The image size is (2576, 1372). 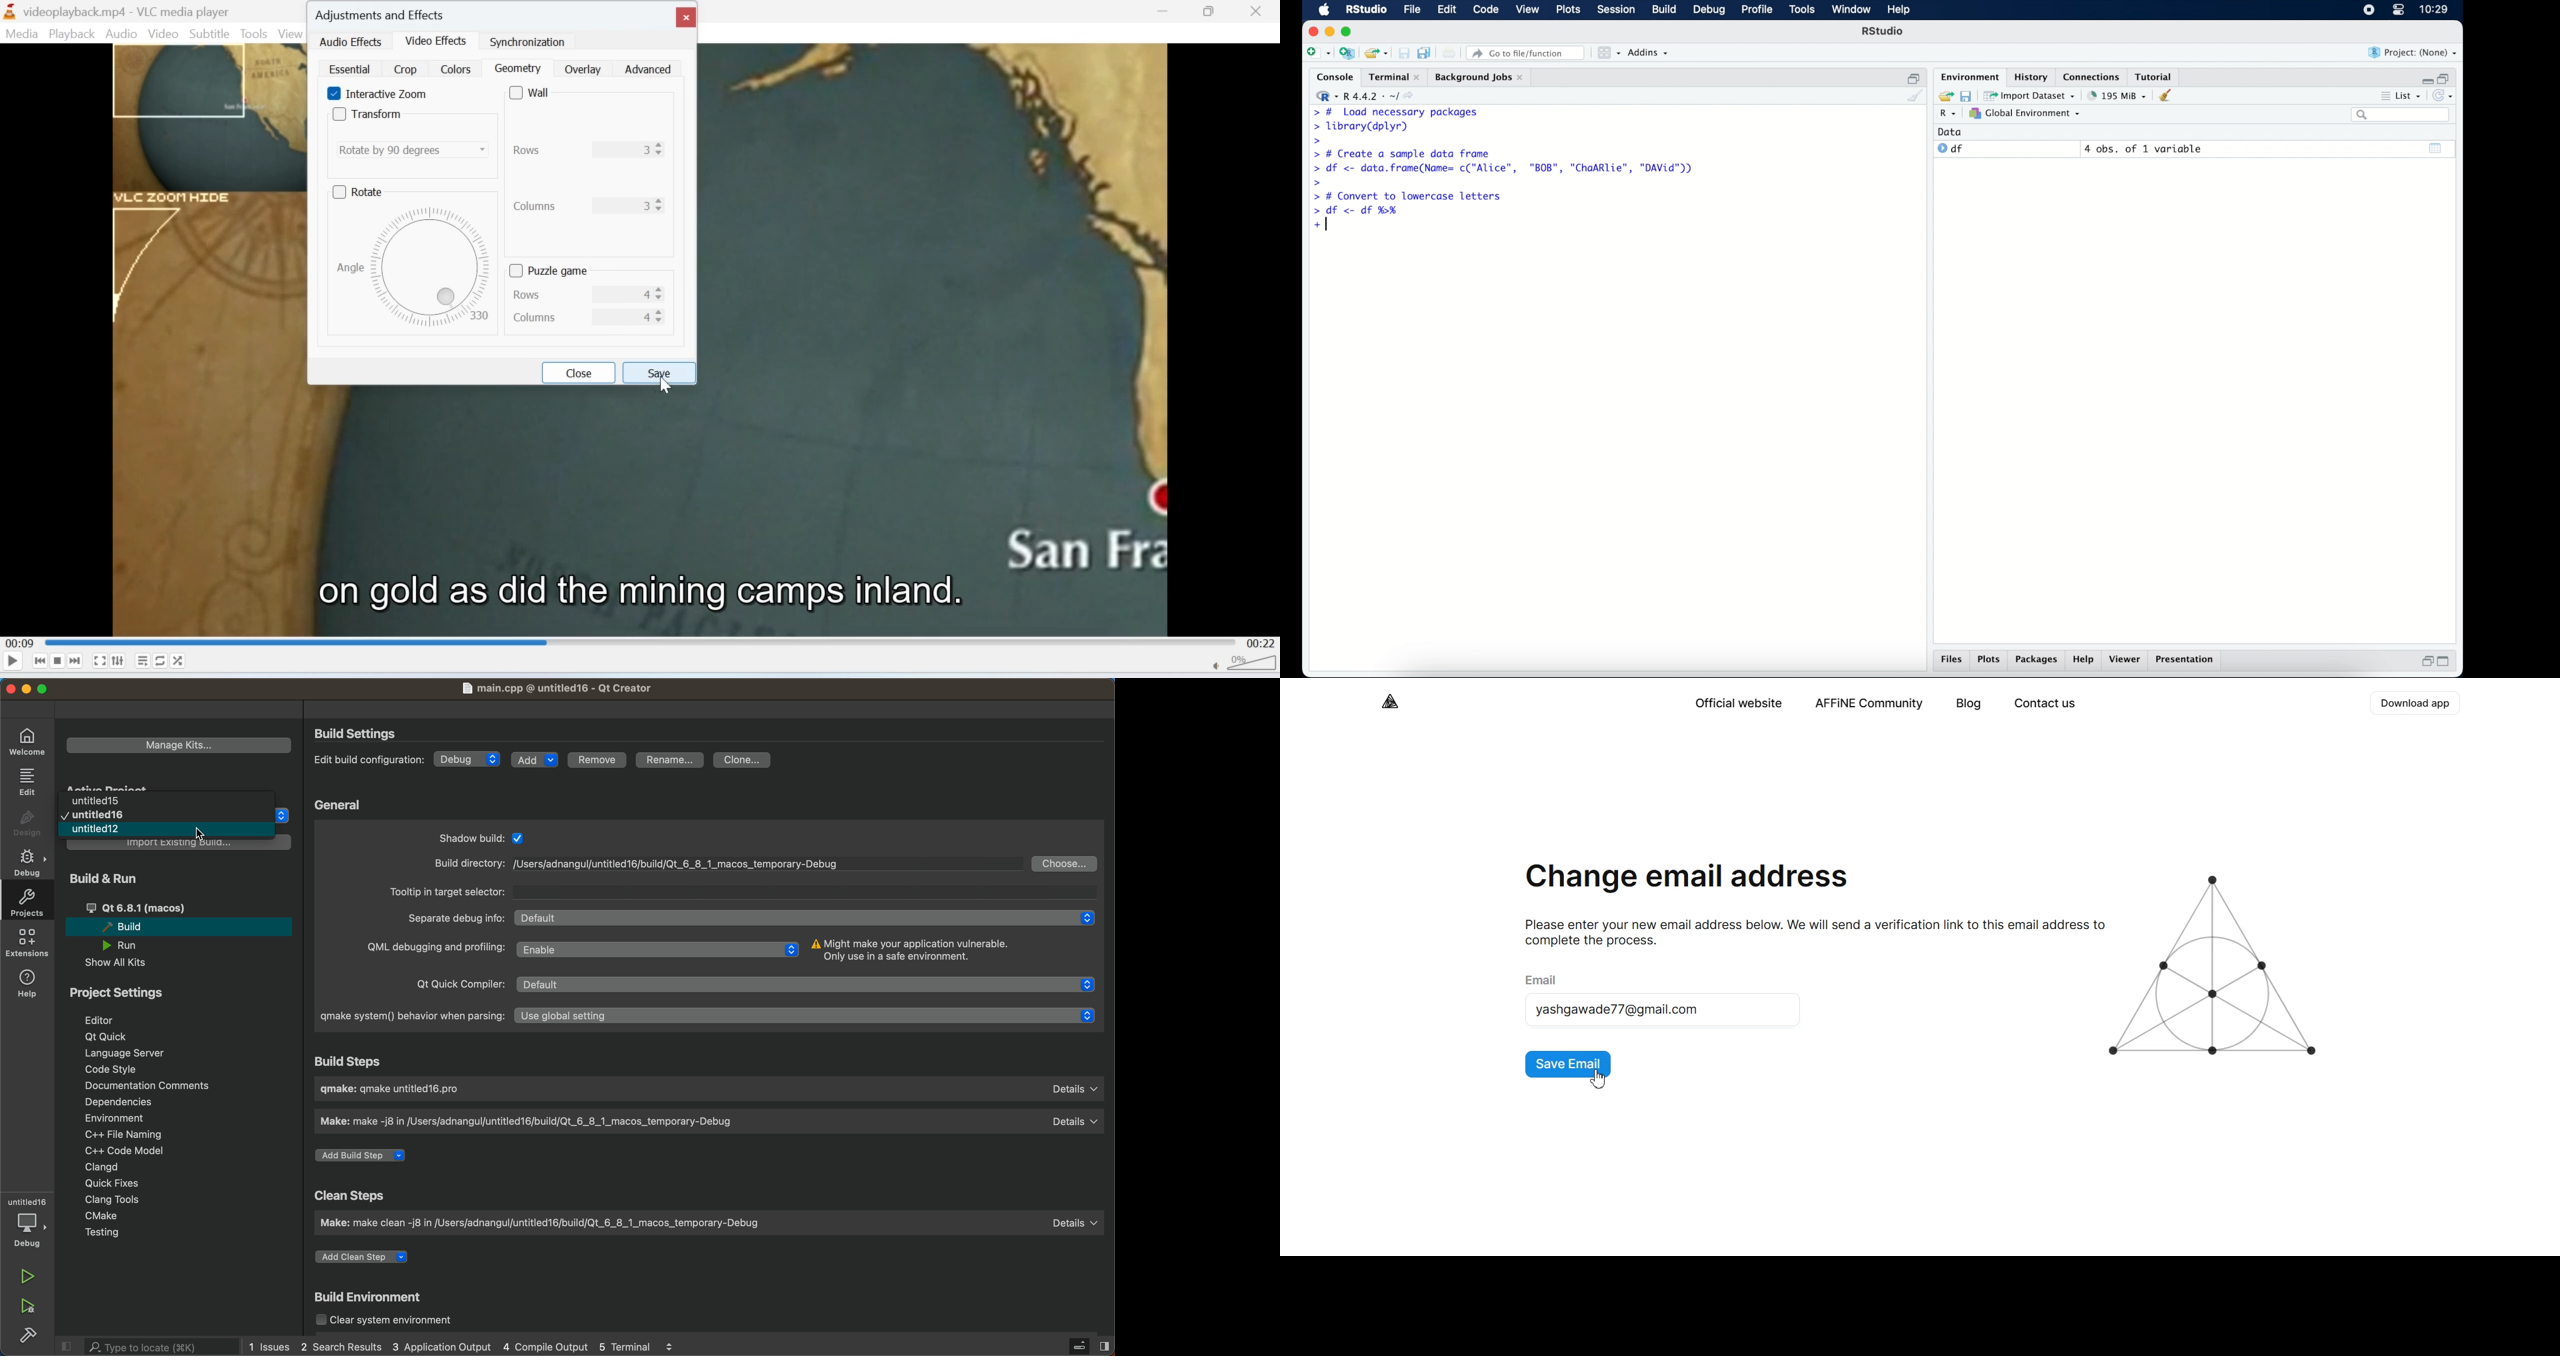 I want to click on Blog, so click(x=1969, y=705).